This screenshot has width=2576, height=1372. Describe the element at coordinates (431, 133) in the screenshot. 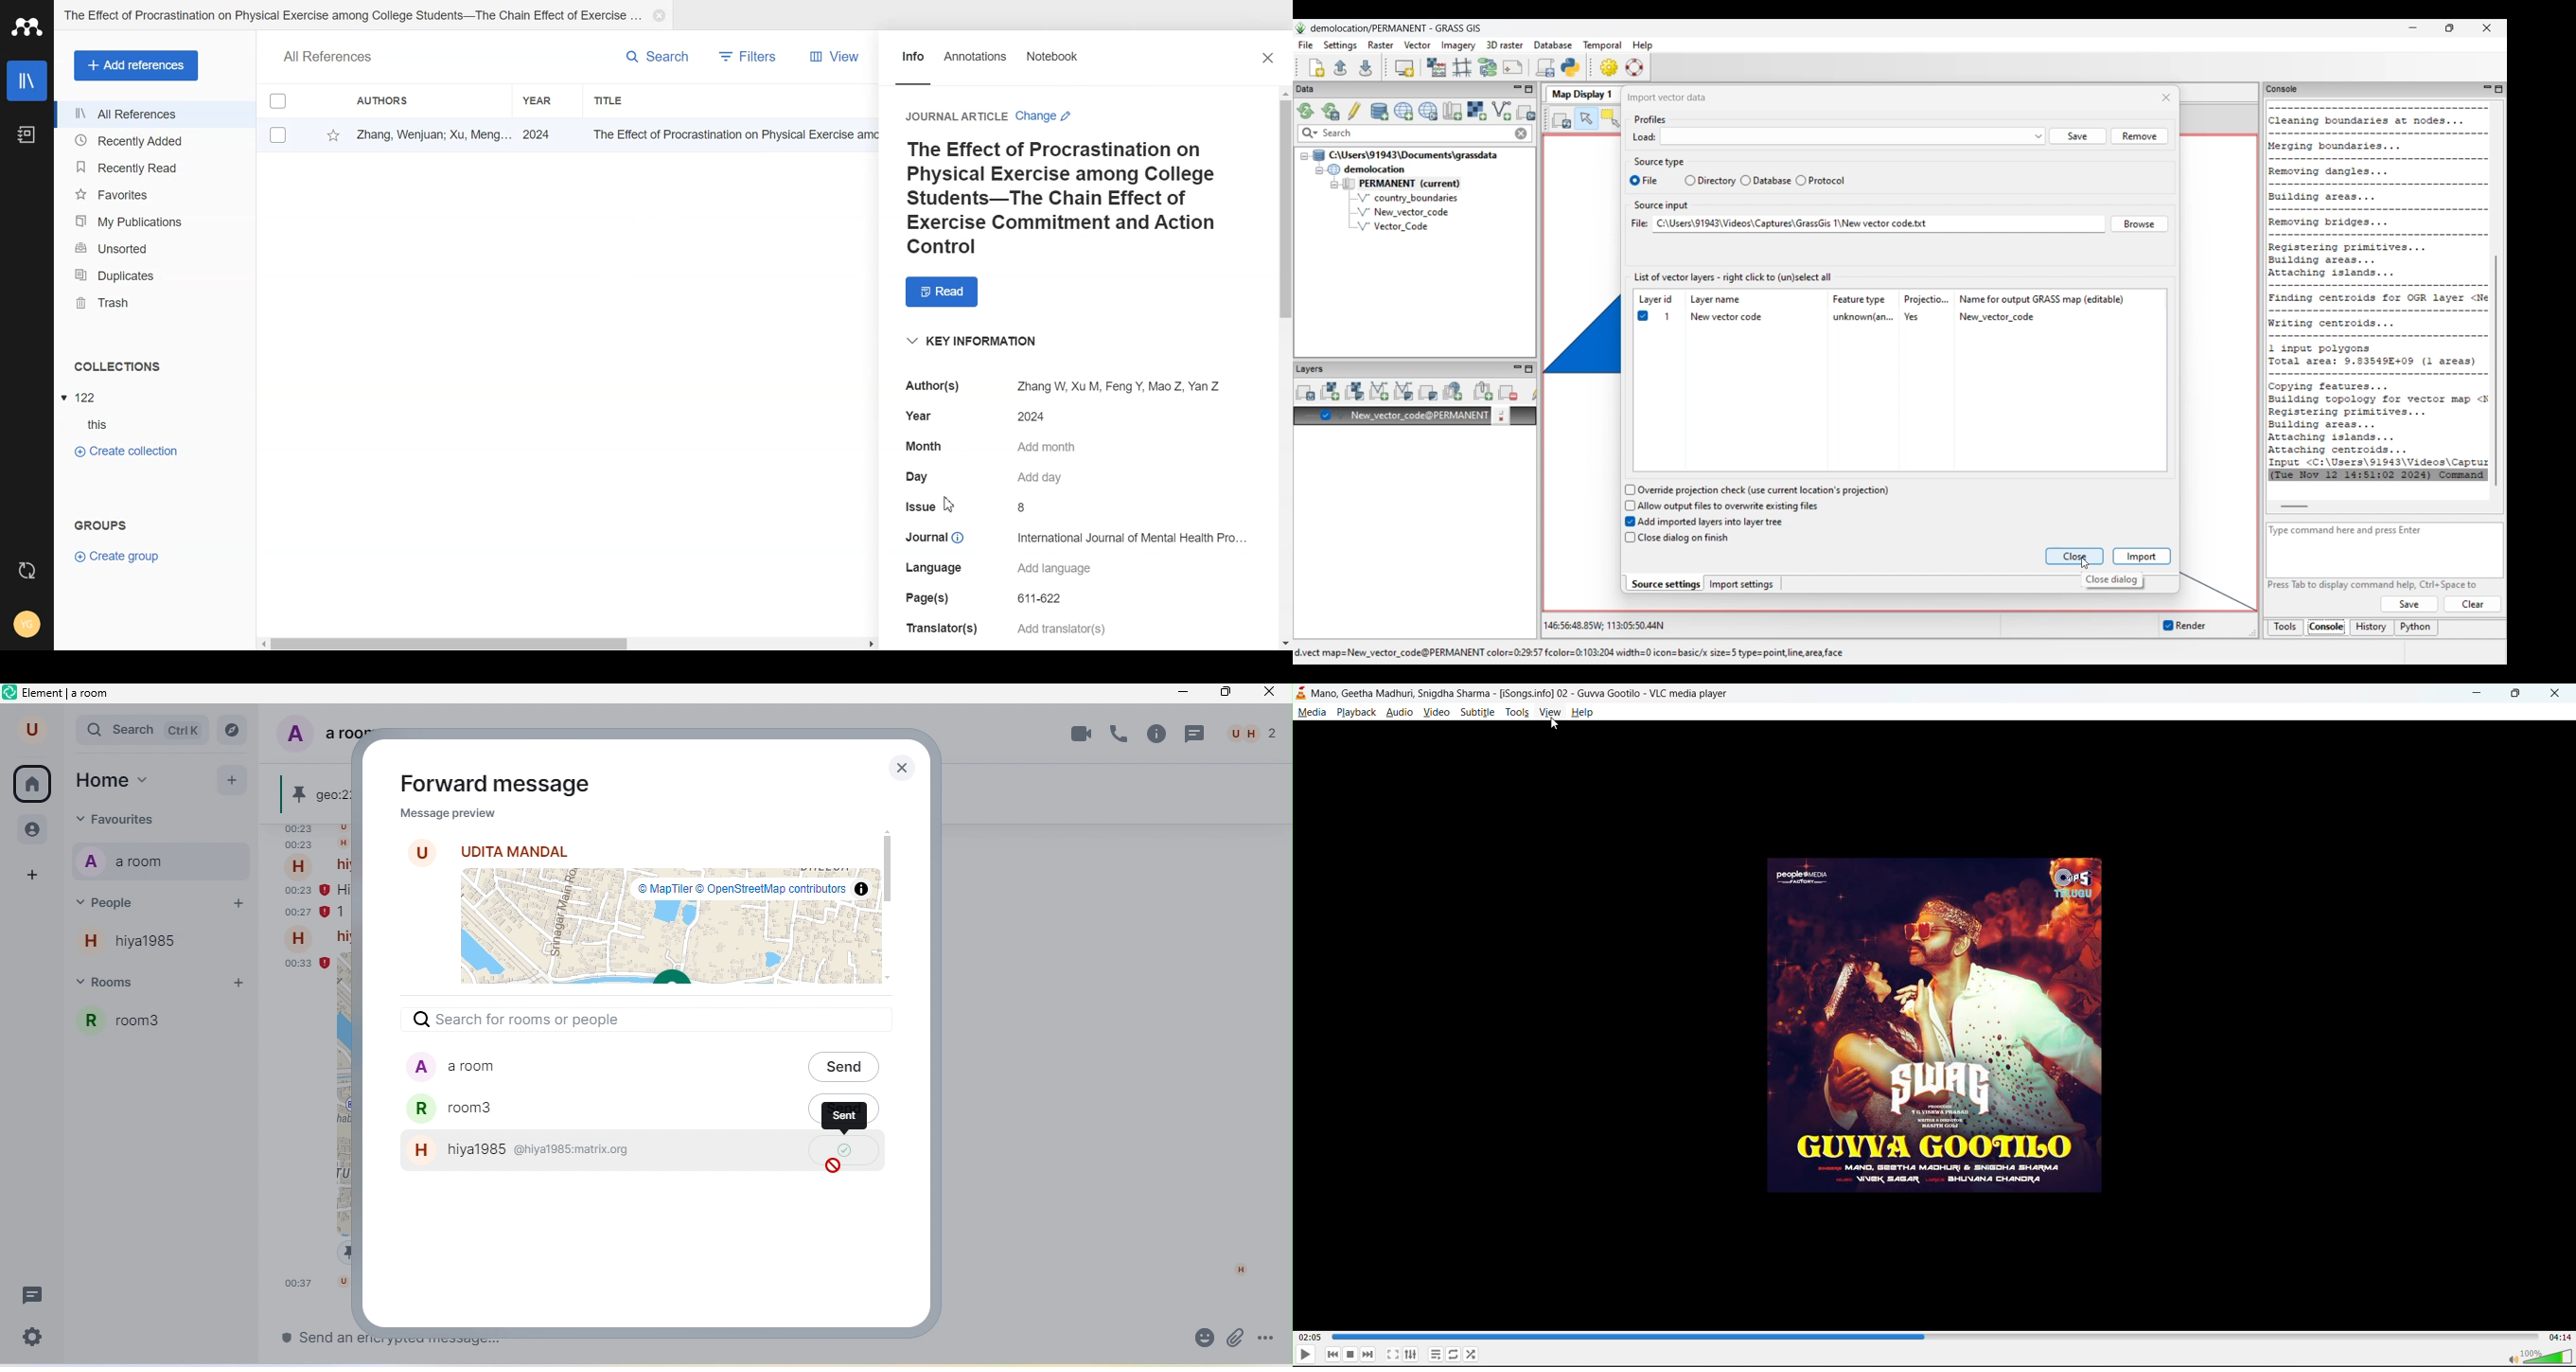

I see `Zhang, Wenjuan; Xu, Meng..` at that location.